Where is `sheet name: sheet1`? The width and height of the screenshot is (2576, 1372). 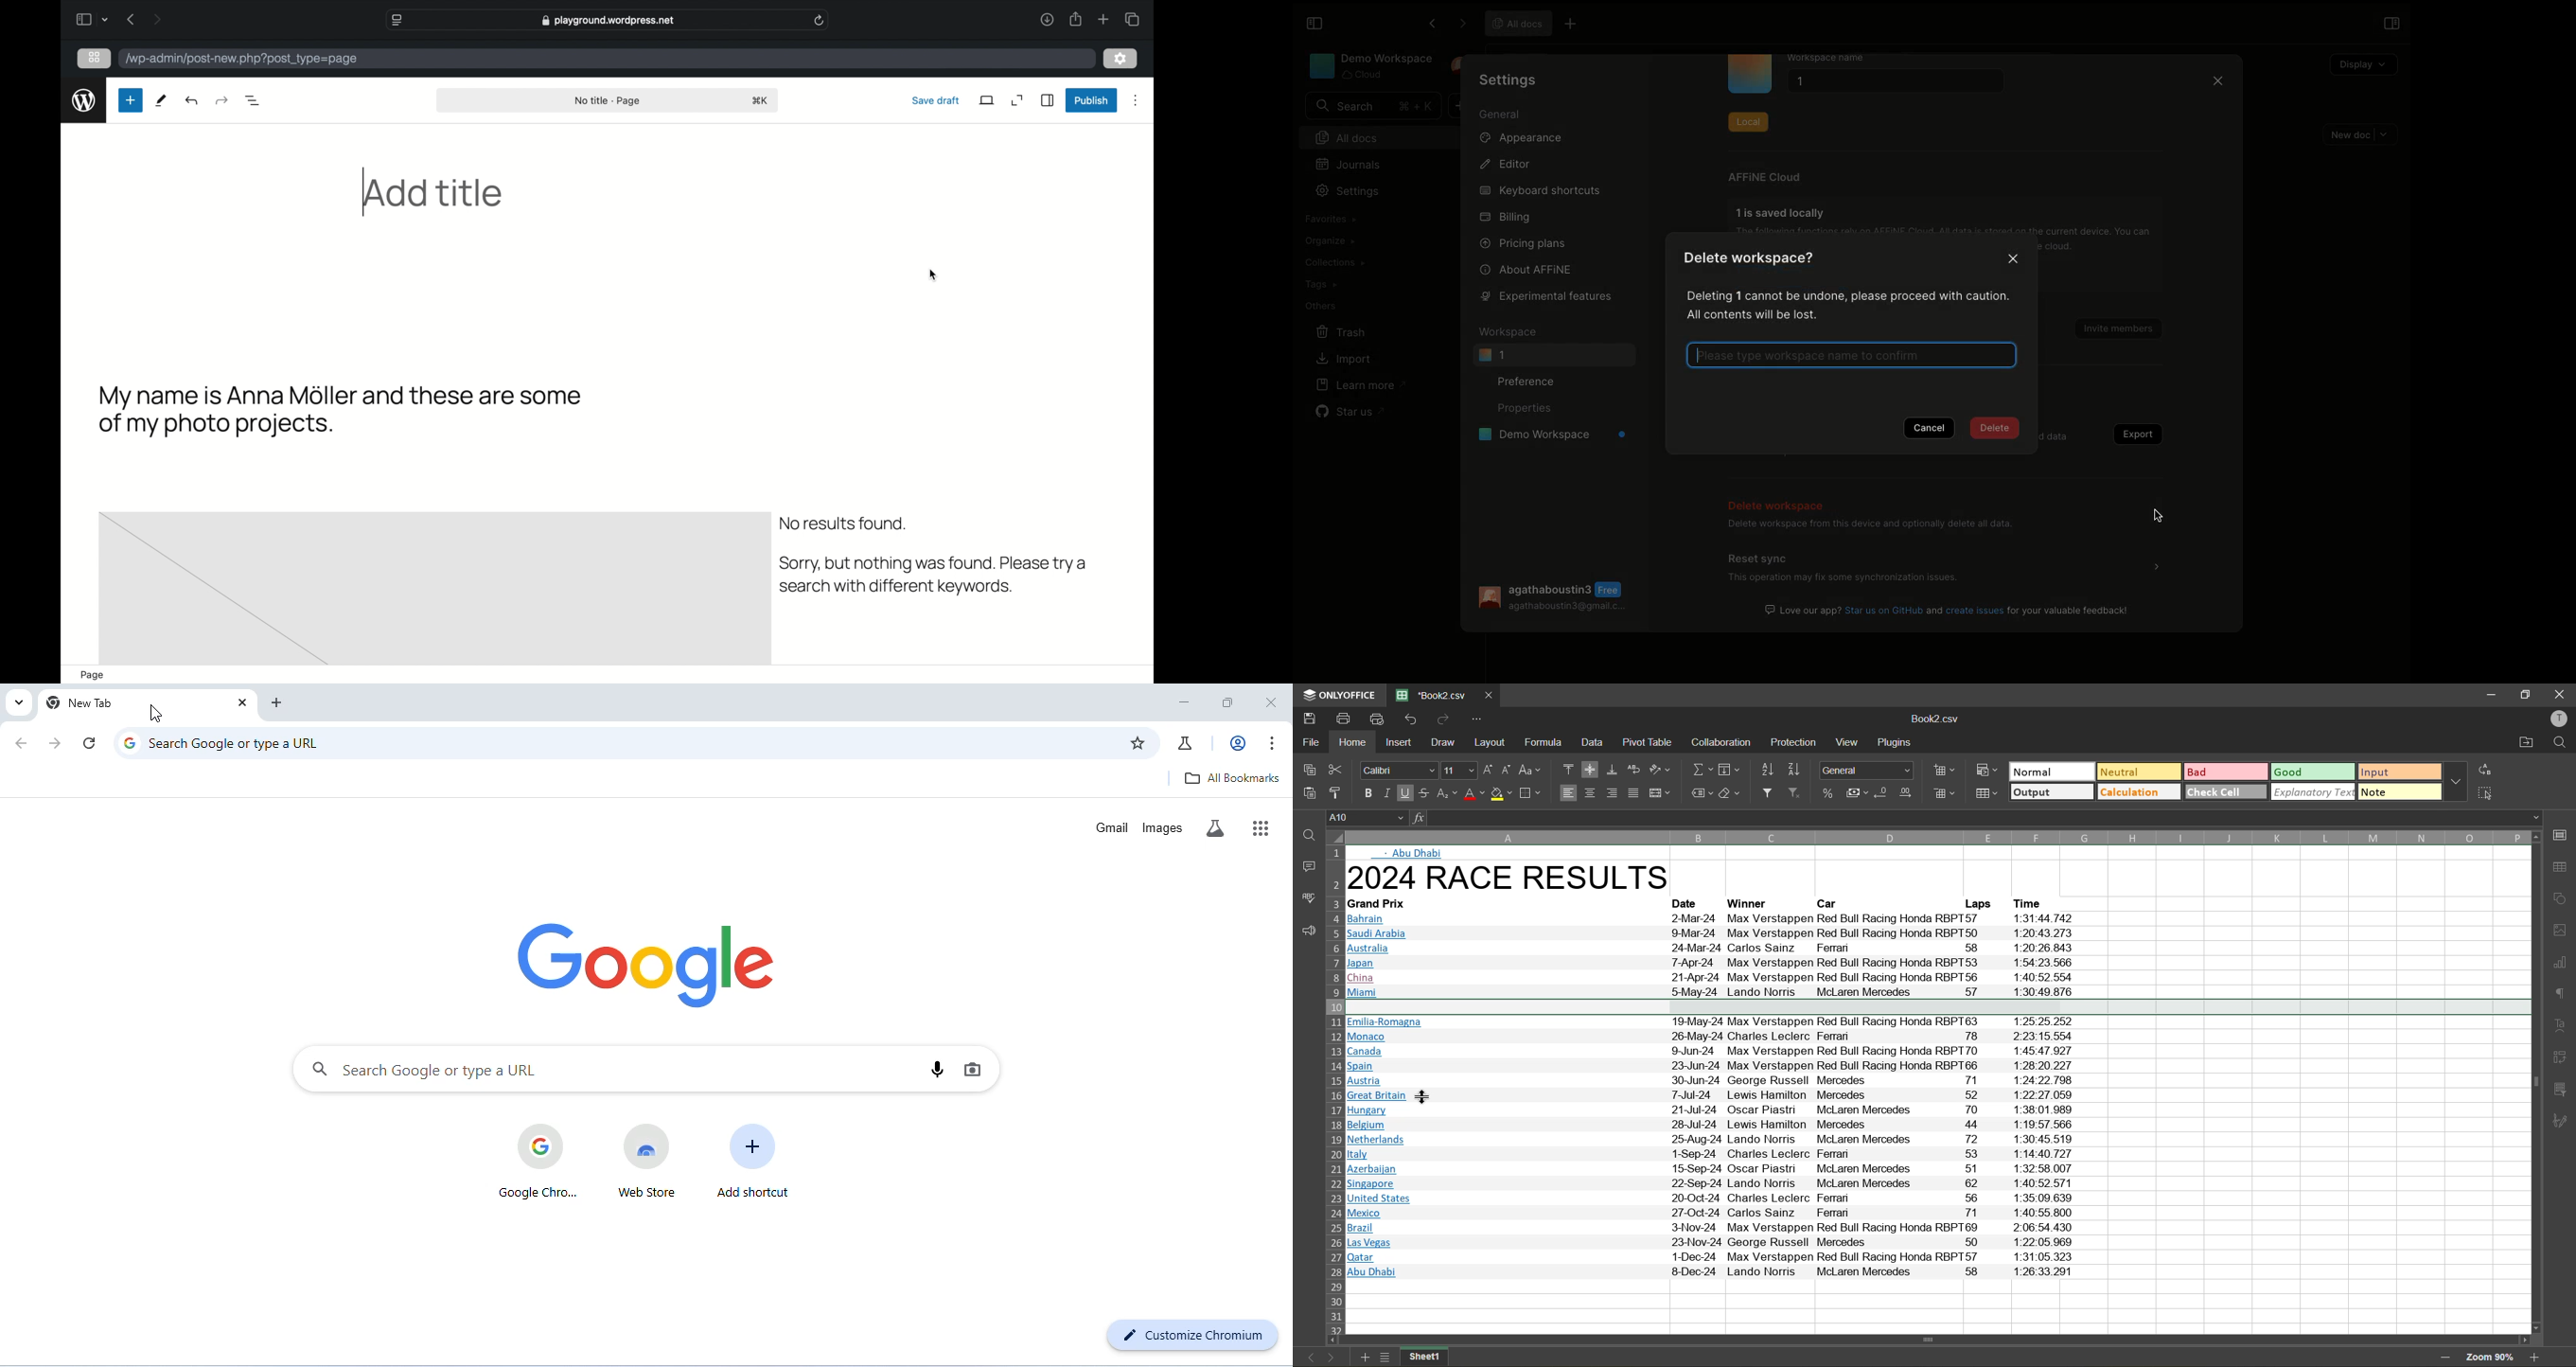 sheet name: sheet1 is located at coordinates (1432, 1357).